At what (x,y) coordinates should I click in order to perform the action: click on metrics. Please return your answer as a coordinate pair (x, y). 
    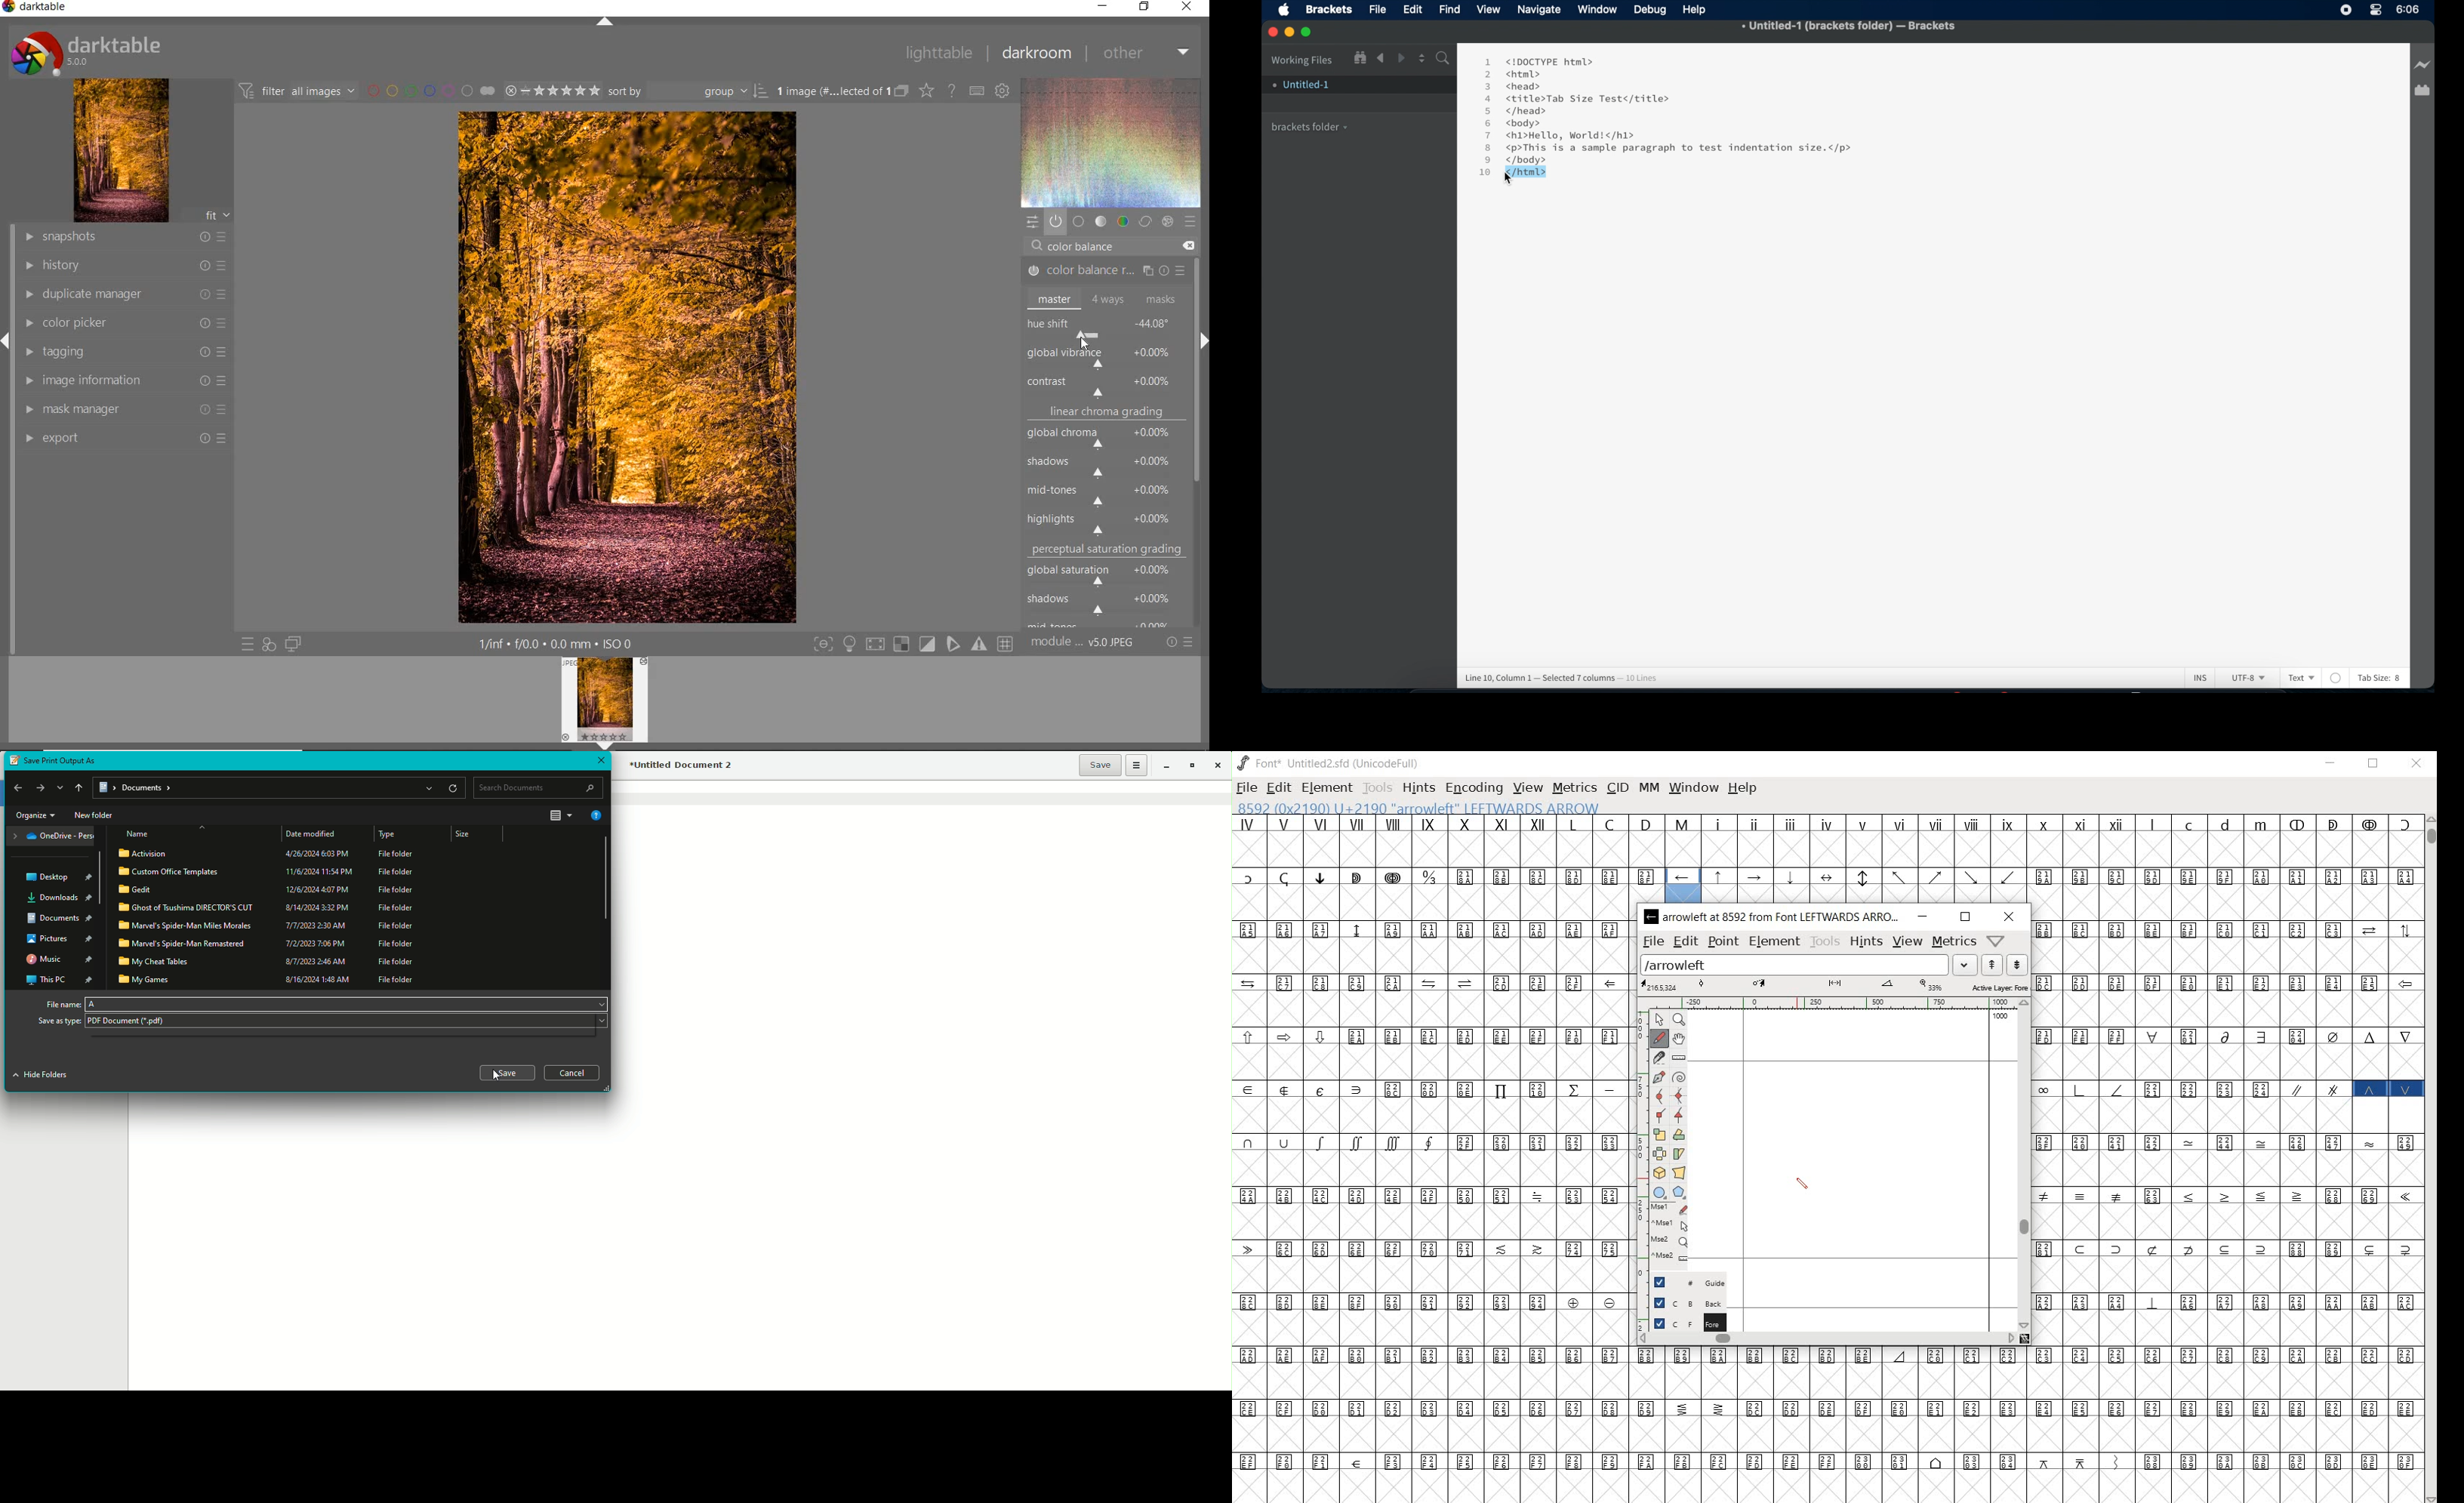
    Looking at the image, I should click on (1574, 789).